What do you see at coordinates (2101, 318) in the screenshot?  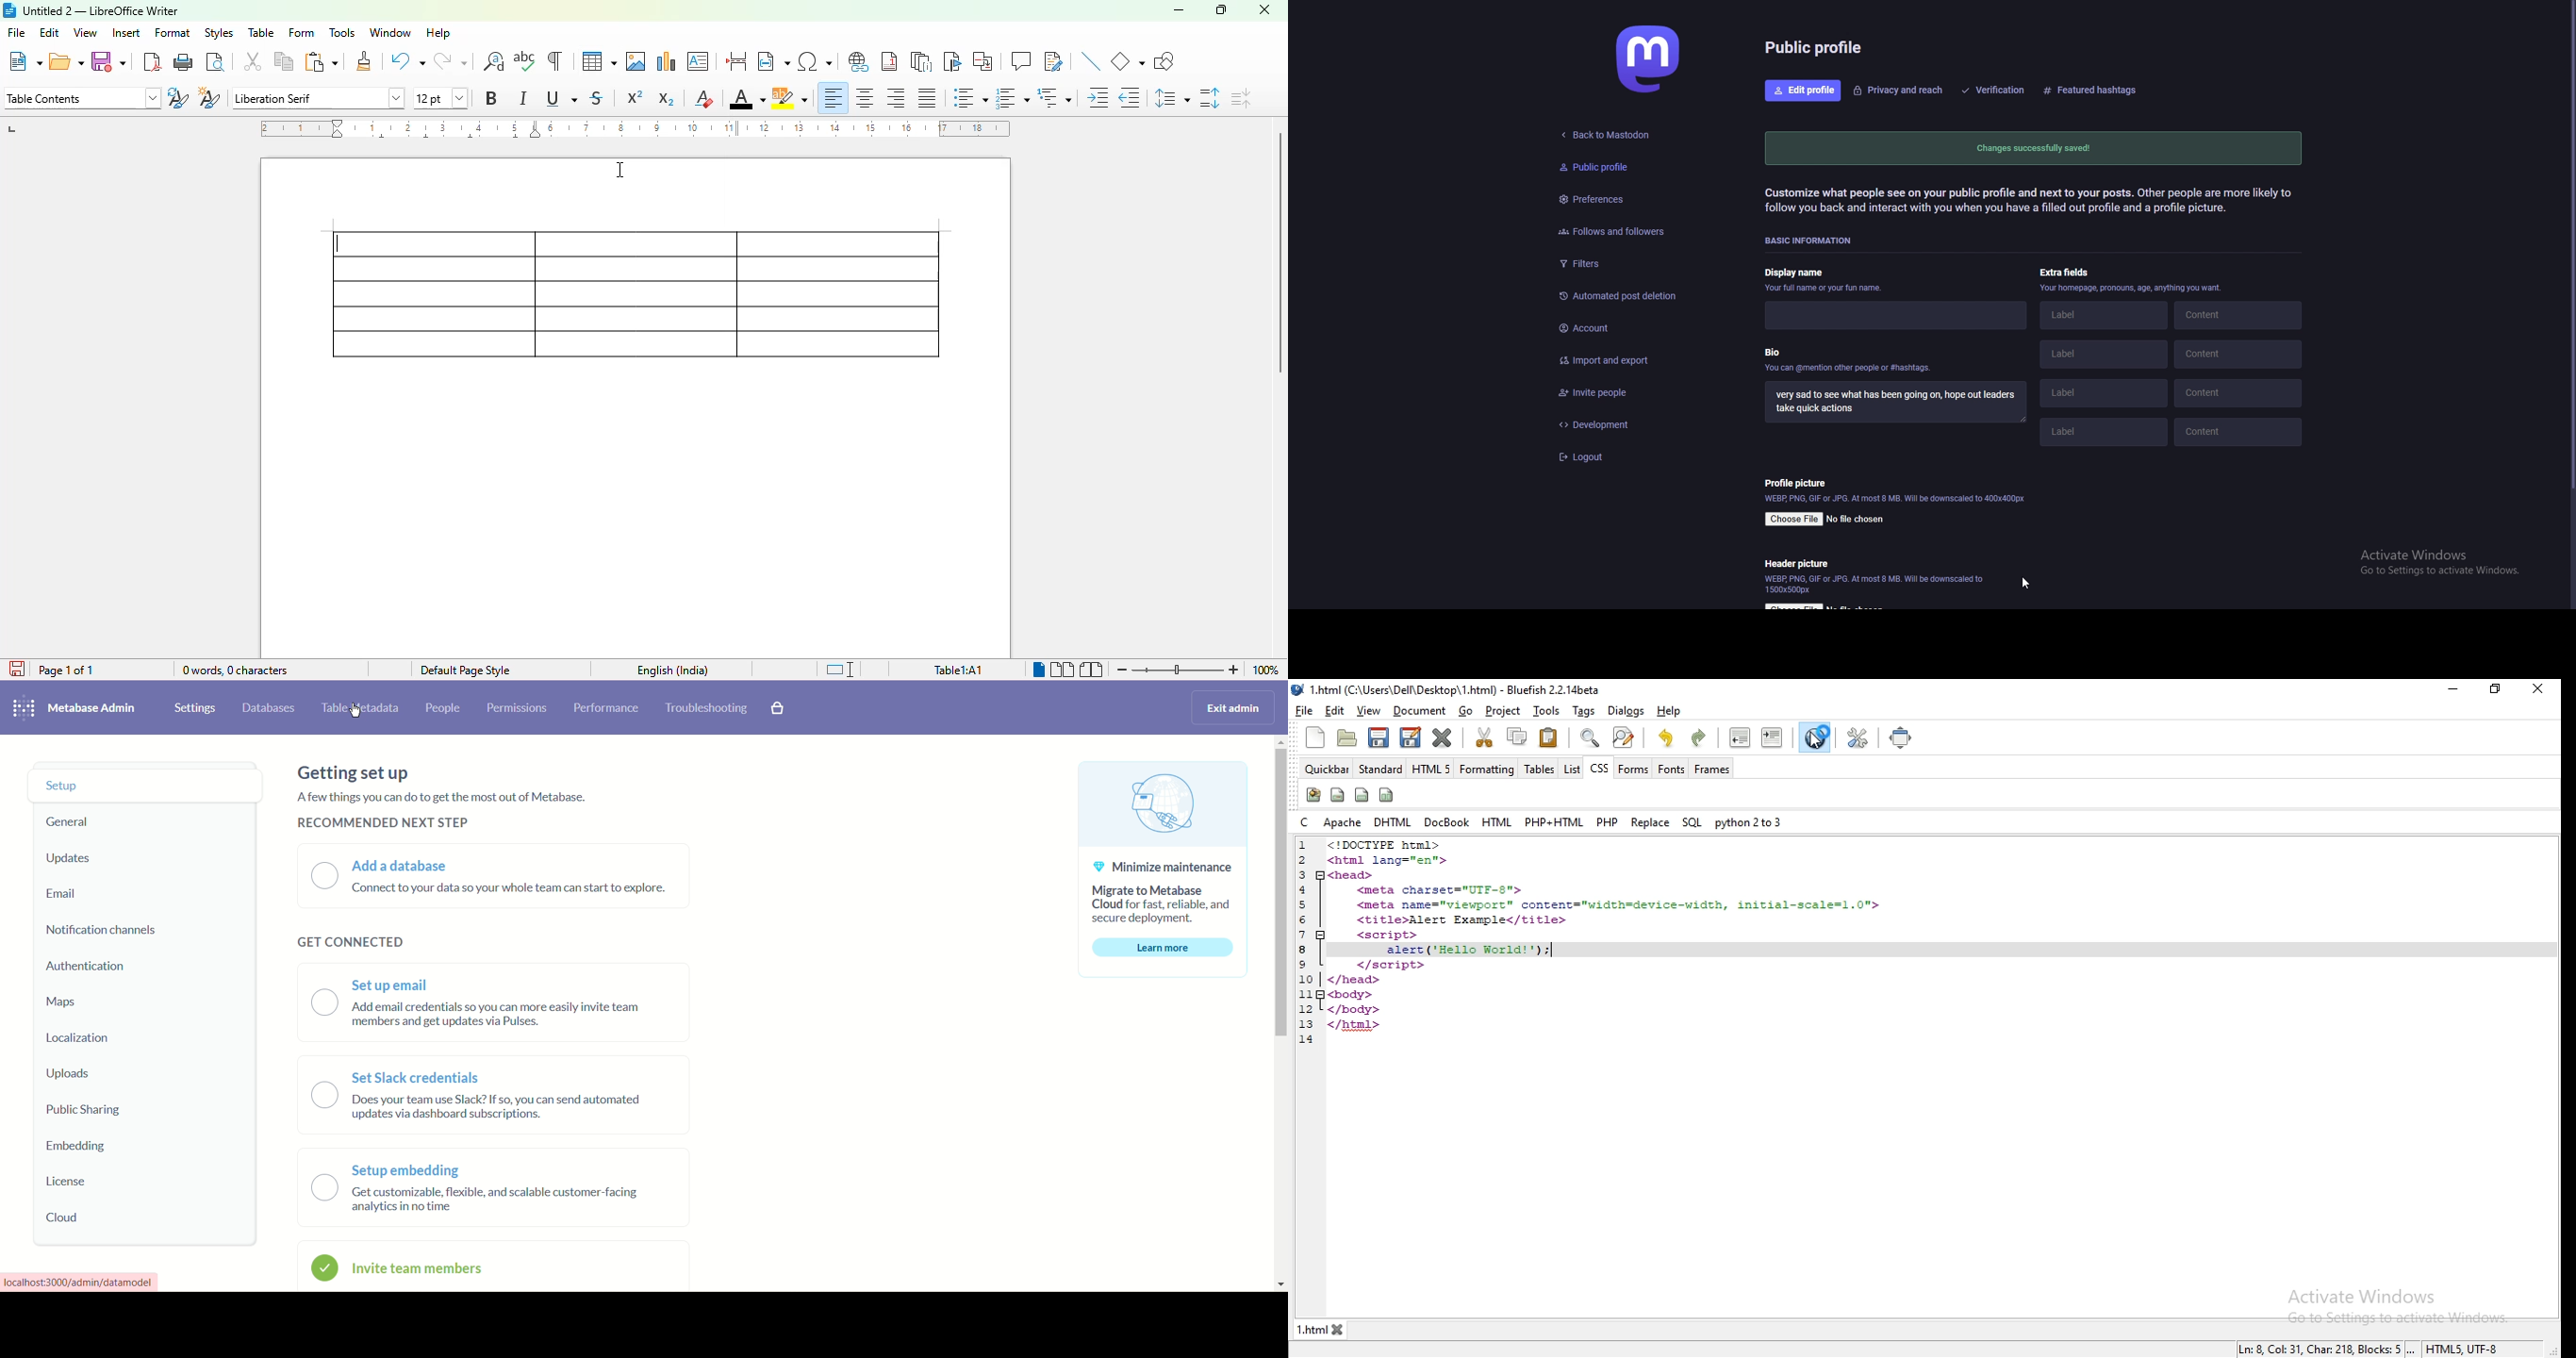 I see `label` at bounding box center [2101, 318].